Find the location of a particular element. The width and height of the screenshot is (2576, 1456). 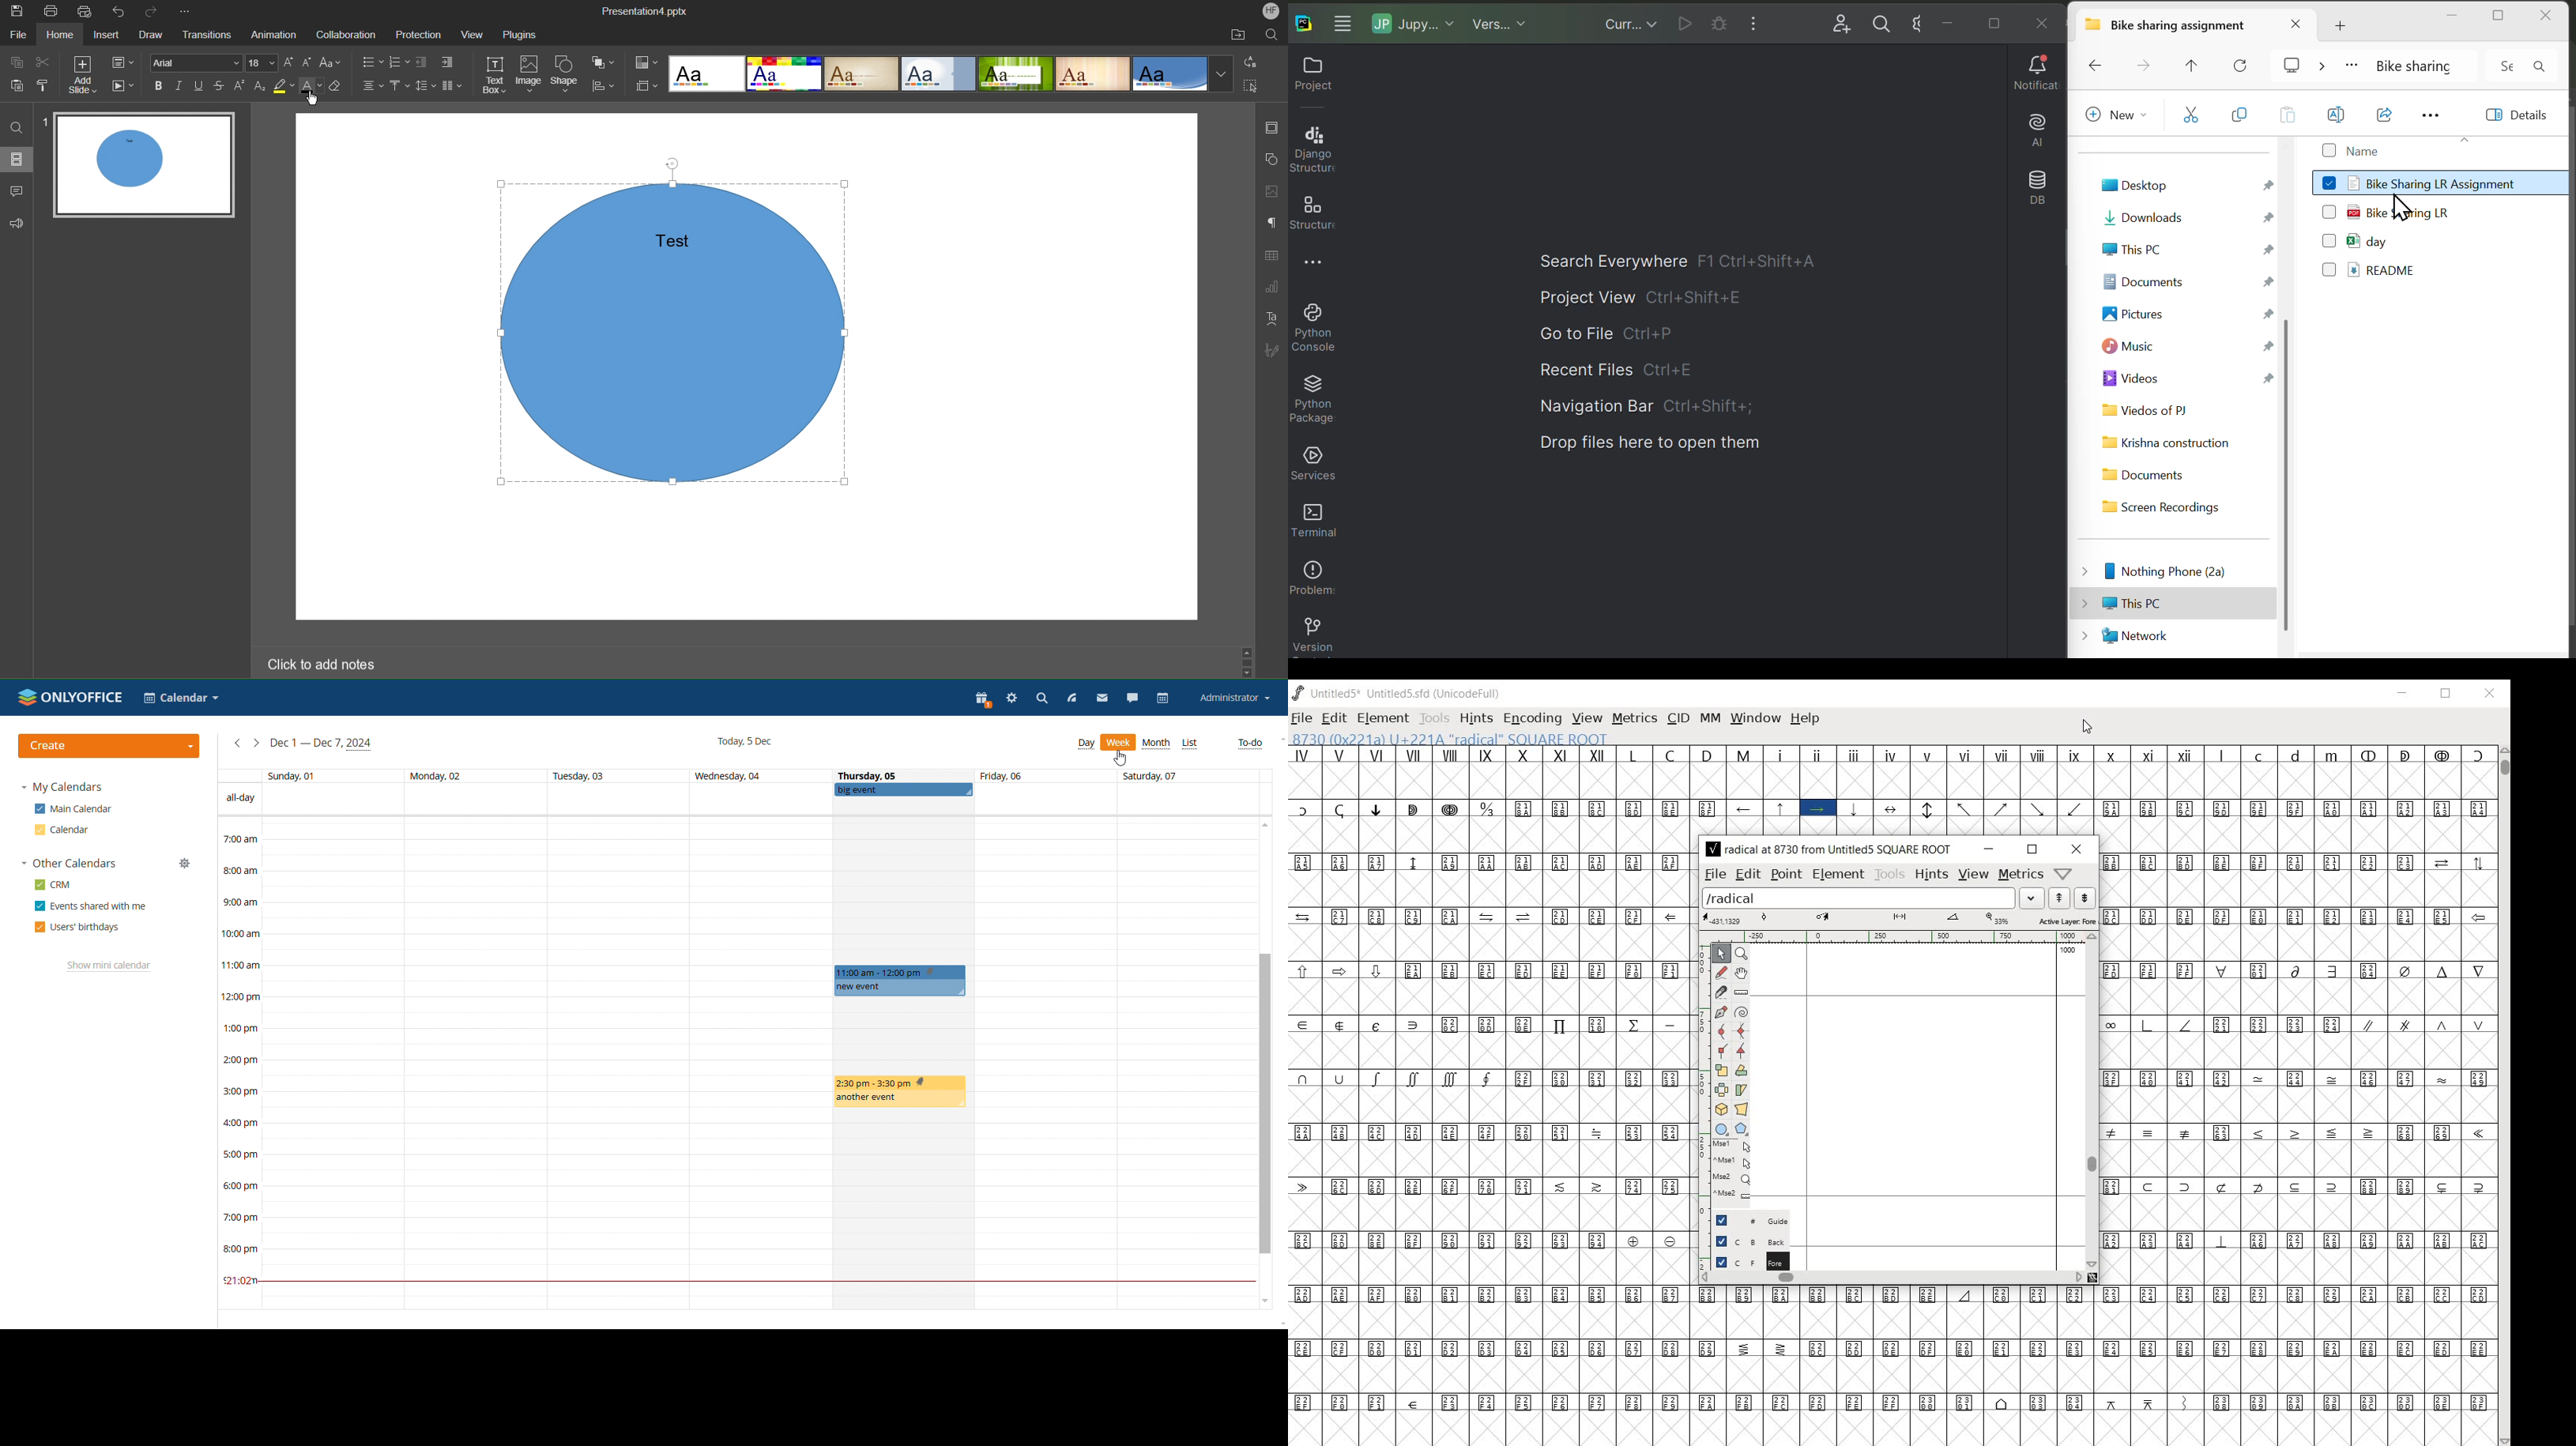

Subscript is located at coordinates (261, 87).